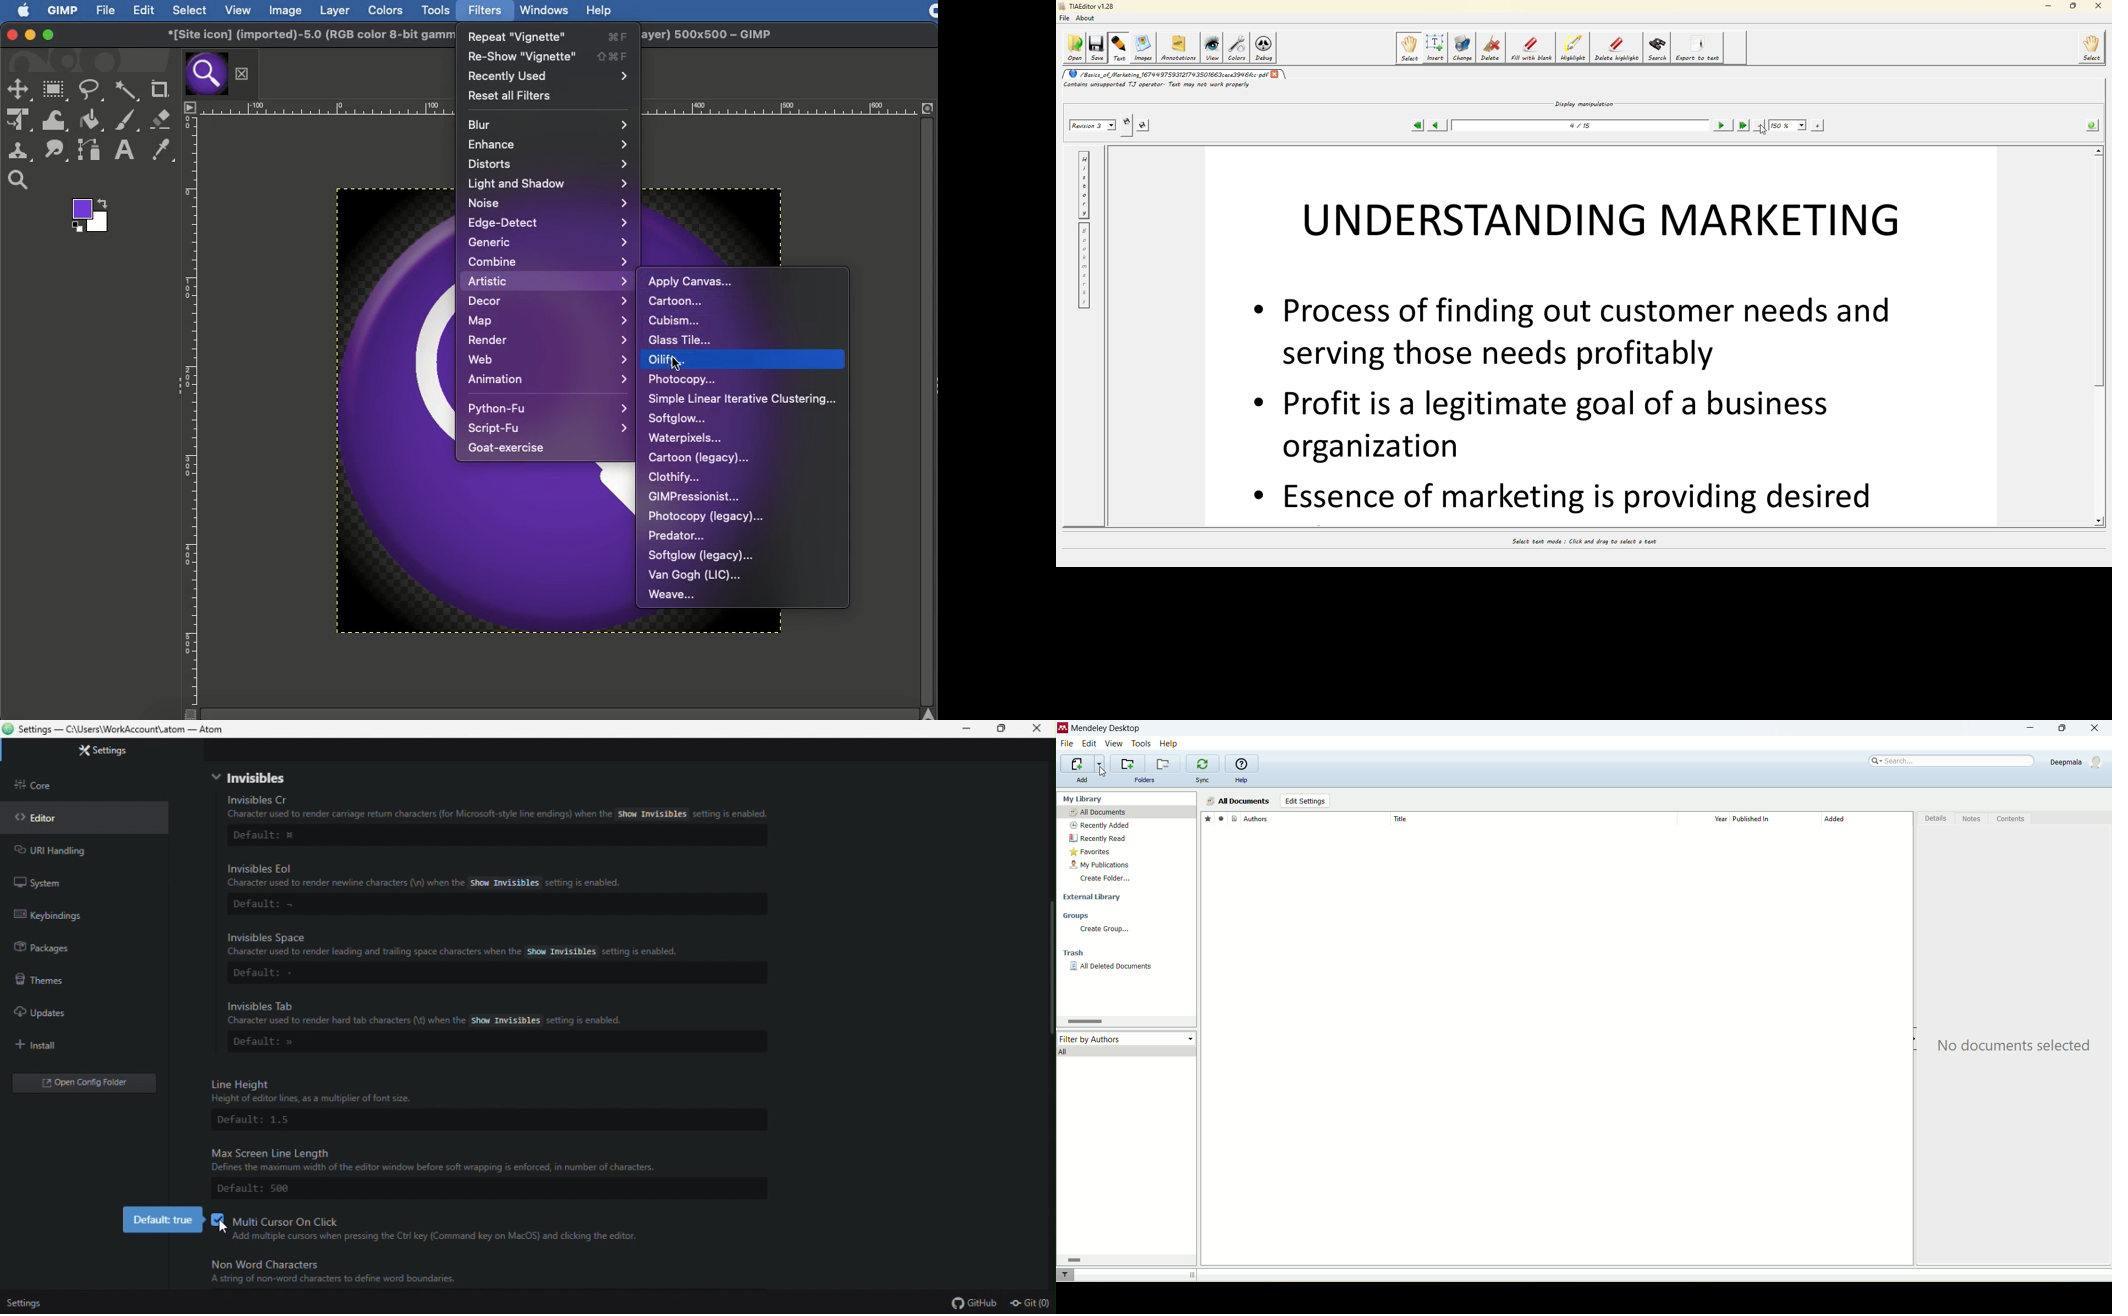  Describe the element at coordinates (12, 34) in the screenshot. I see `Close` at that location.